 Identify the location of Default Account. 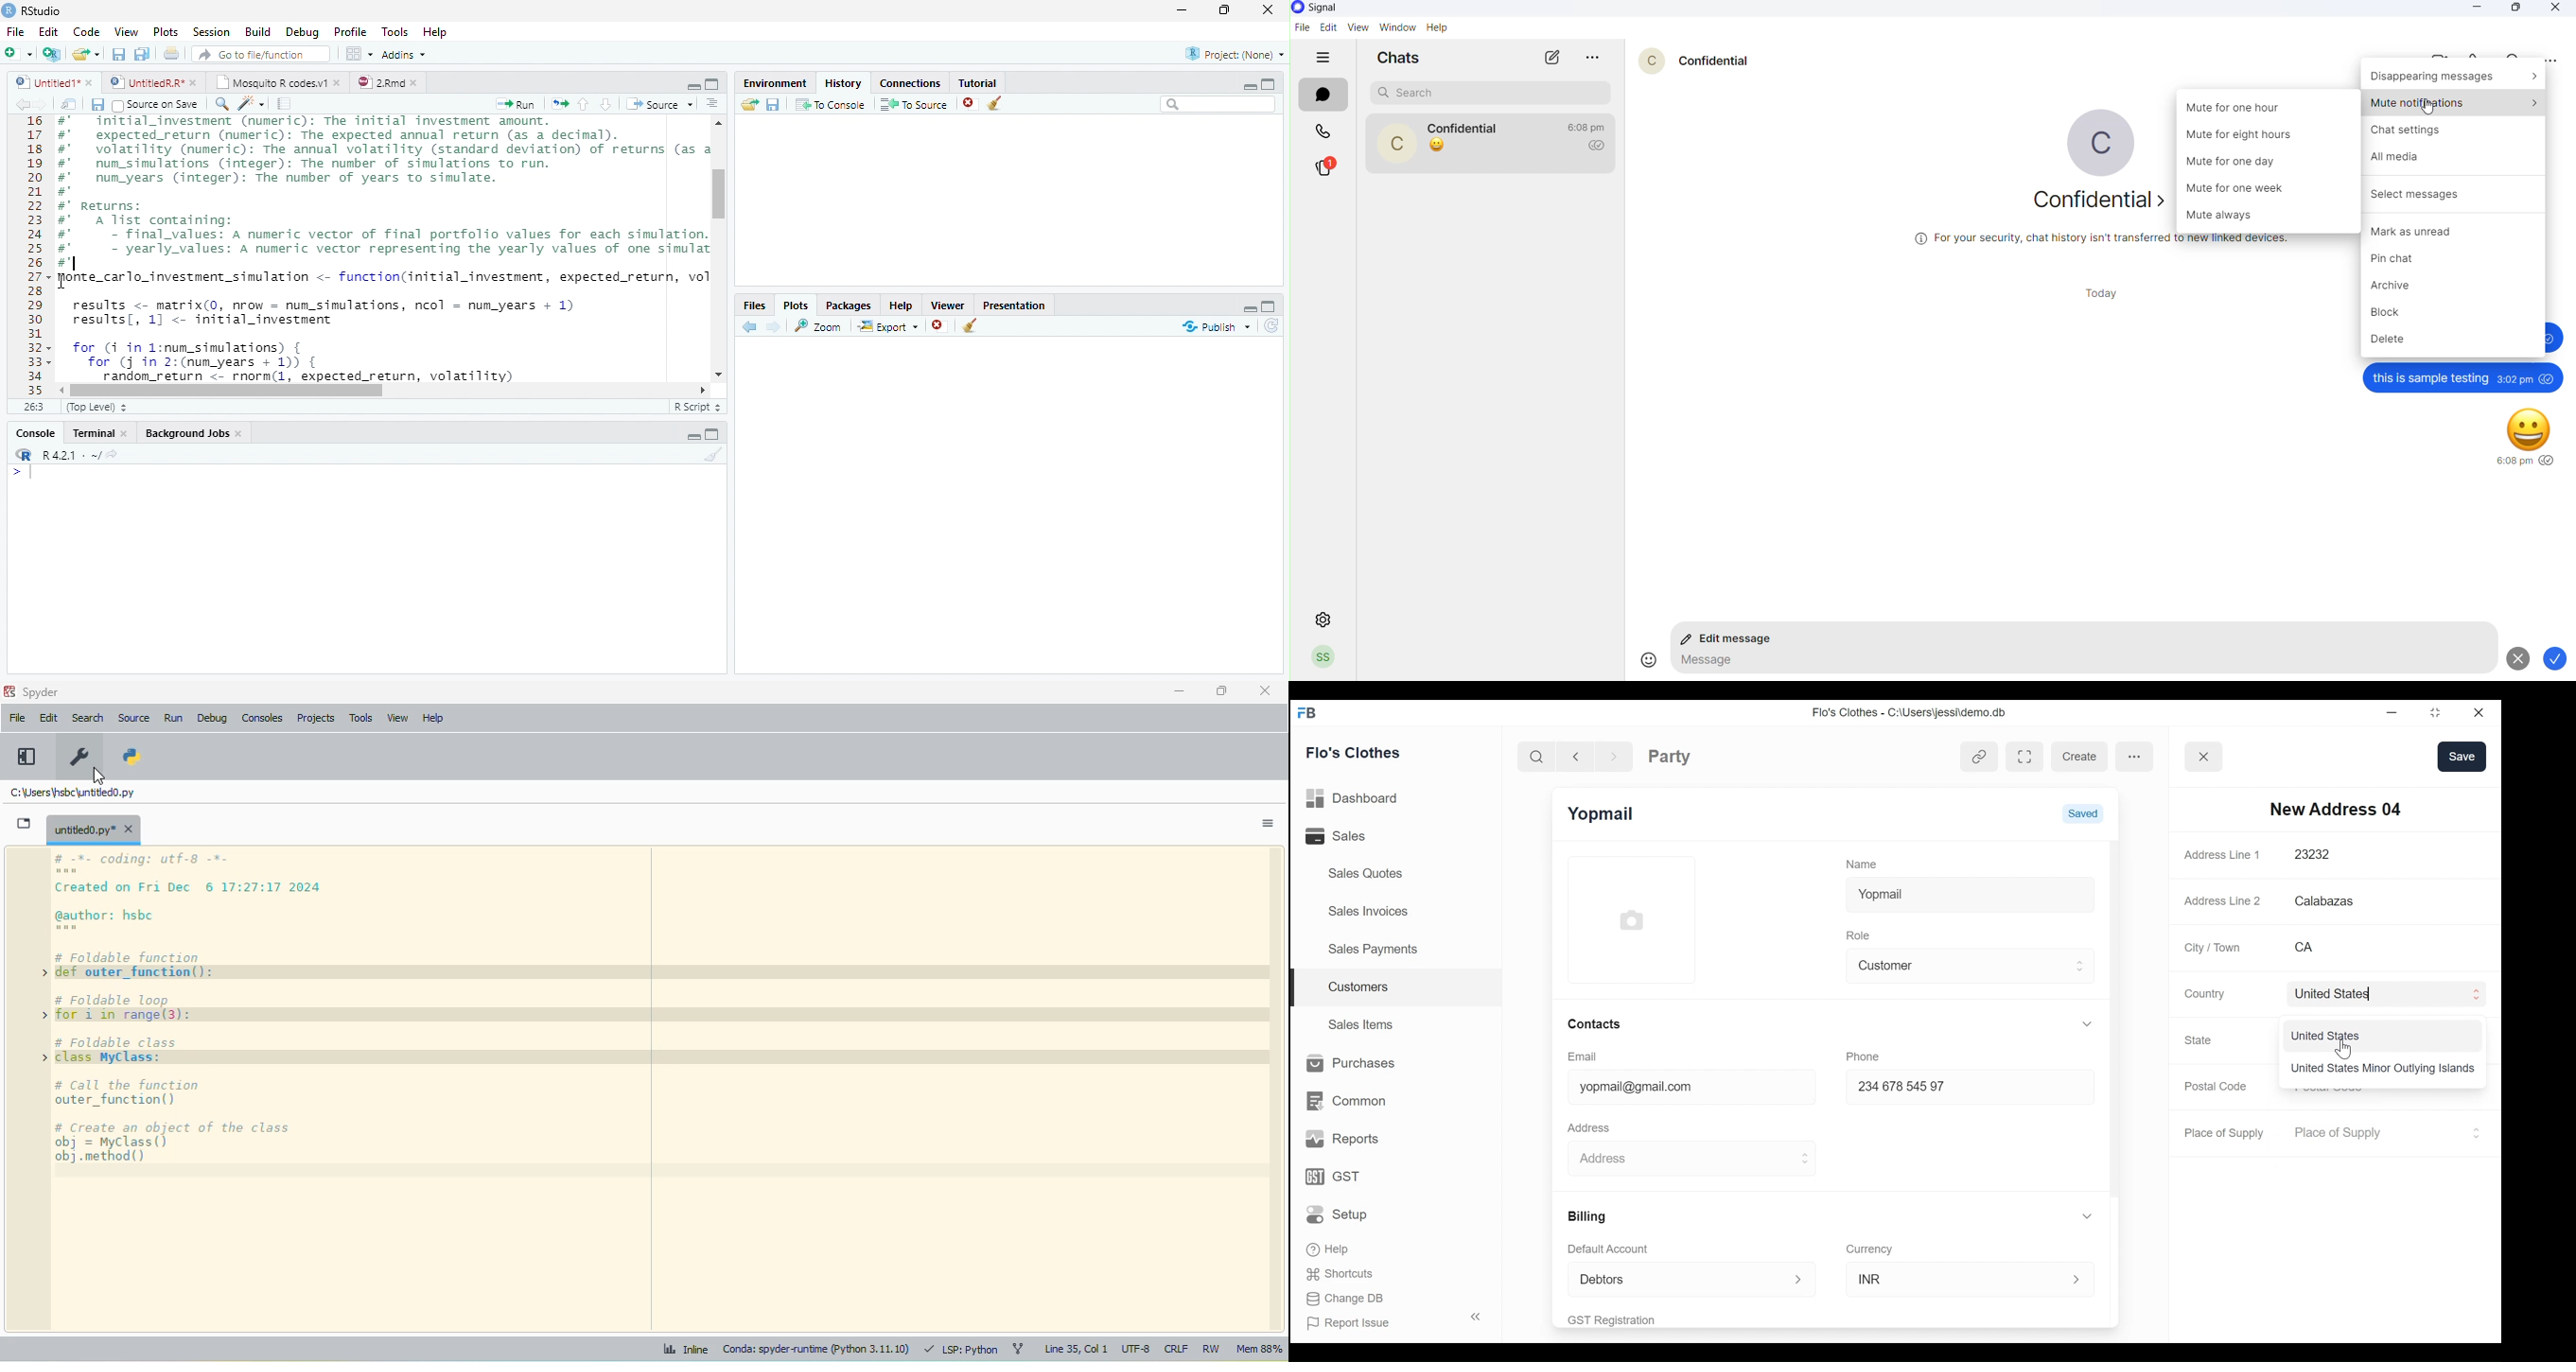
(1616, 1248).